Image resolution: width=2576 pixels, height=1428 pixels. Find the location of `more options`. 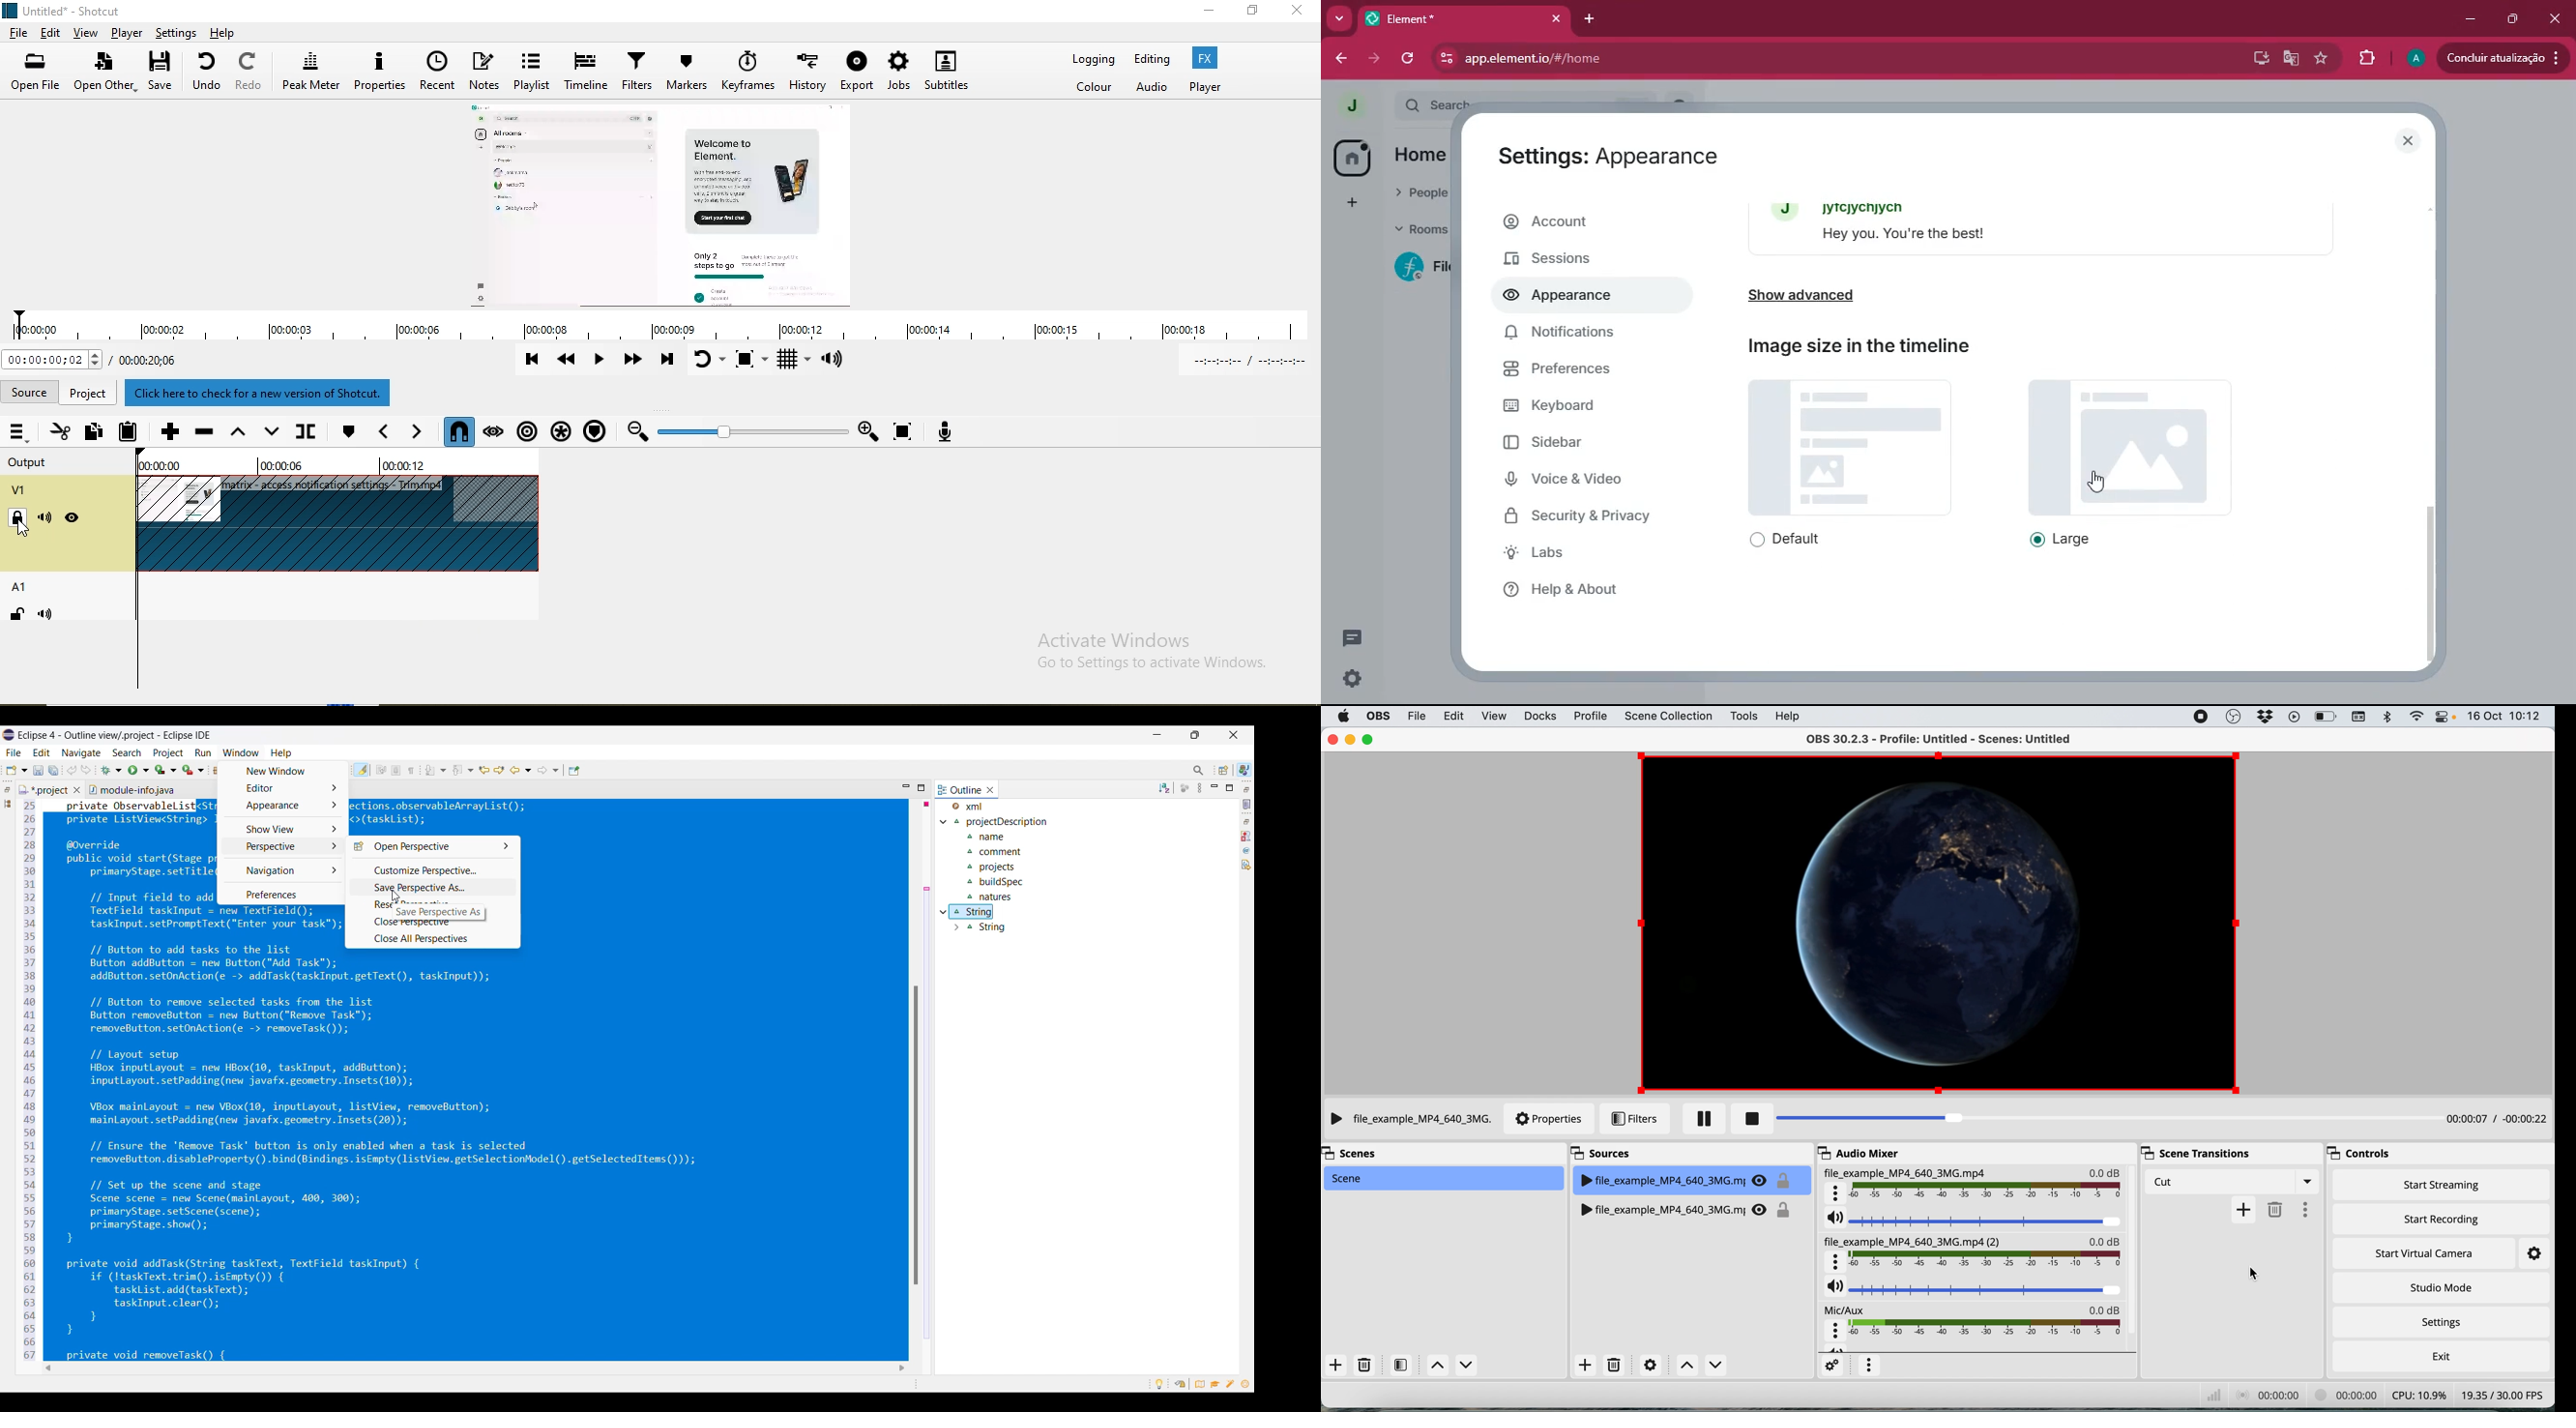

more options is located at coordinates (2305, 1210).